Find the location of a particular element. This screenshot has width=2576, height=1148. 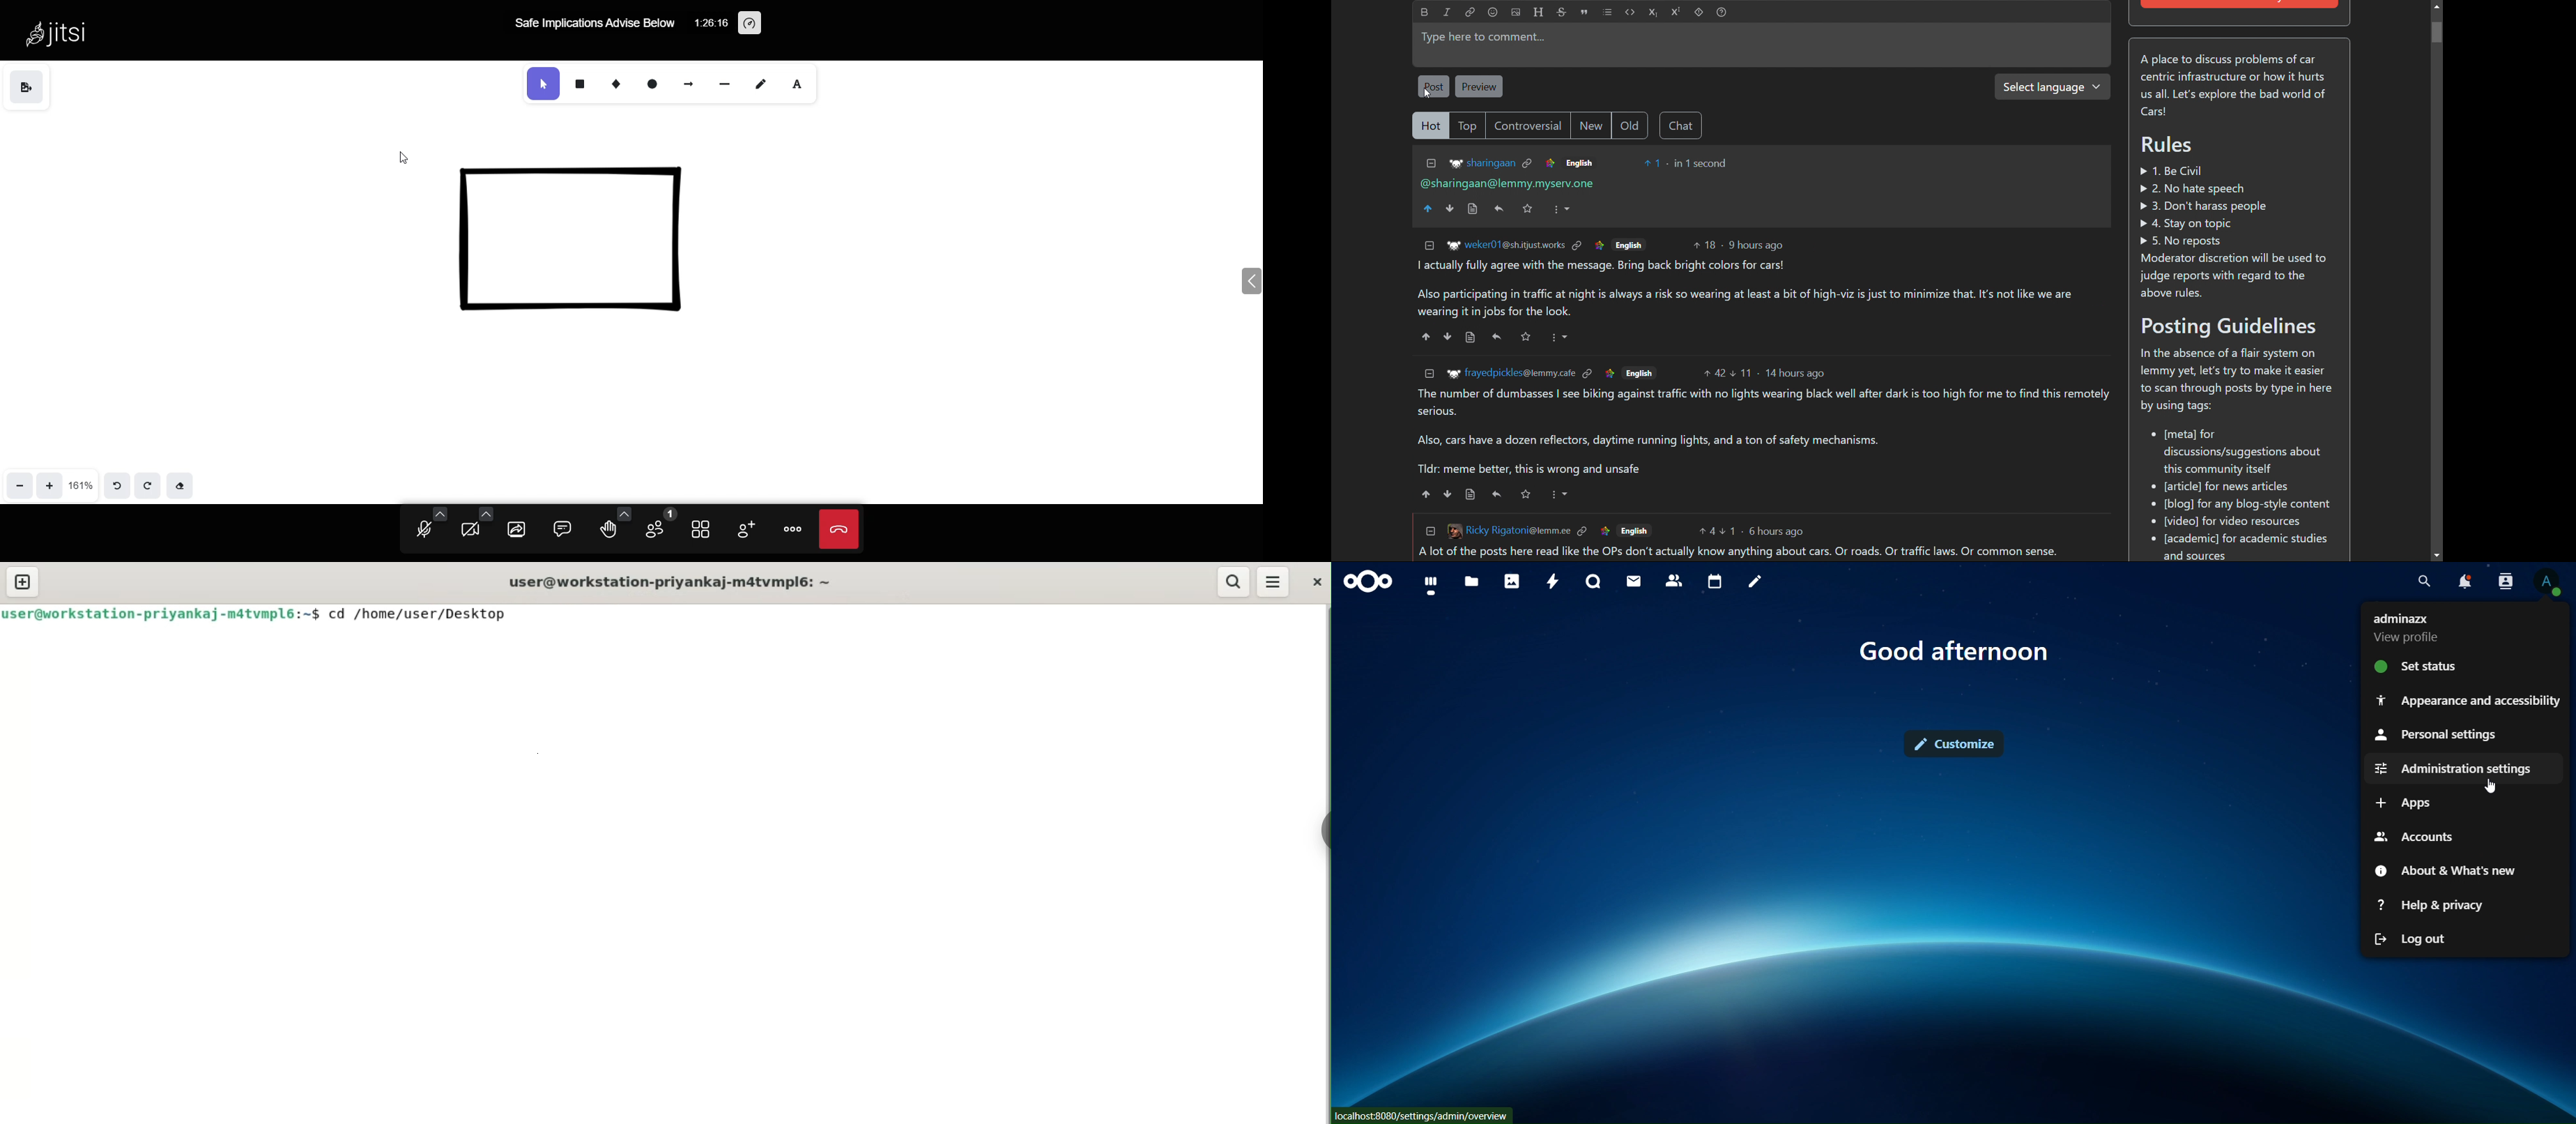

end call is located at coordinates (841, 528).